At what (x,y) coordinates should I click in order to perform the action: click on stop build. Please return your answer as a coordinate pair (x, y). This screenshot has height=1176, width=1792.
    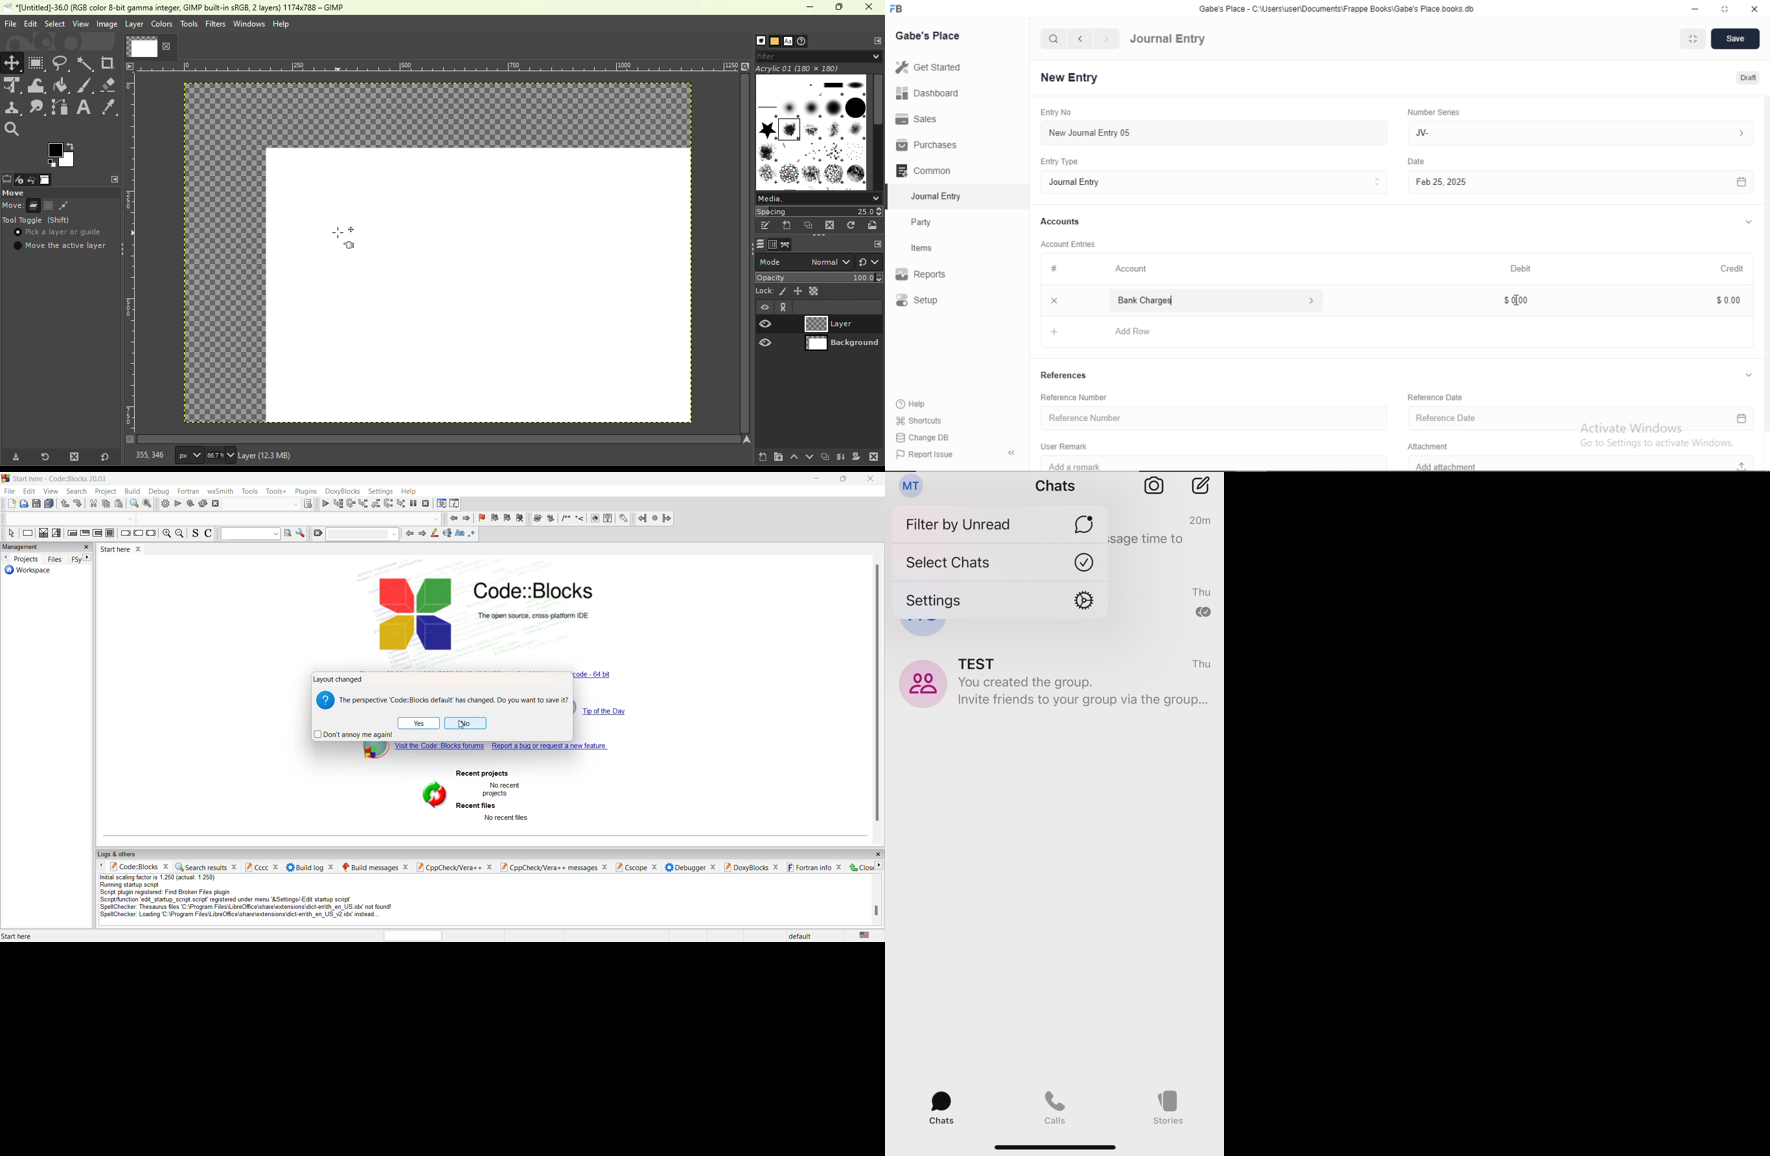
    Looking at the image, I should click on (218, 504).